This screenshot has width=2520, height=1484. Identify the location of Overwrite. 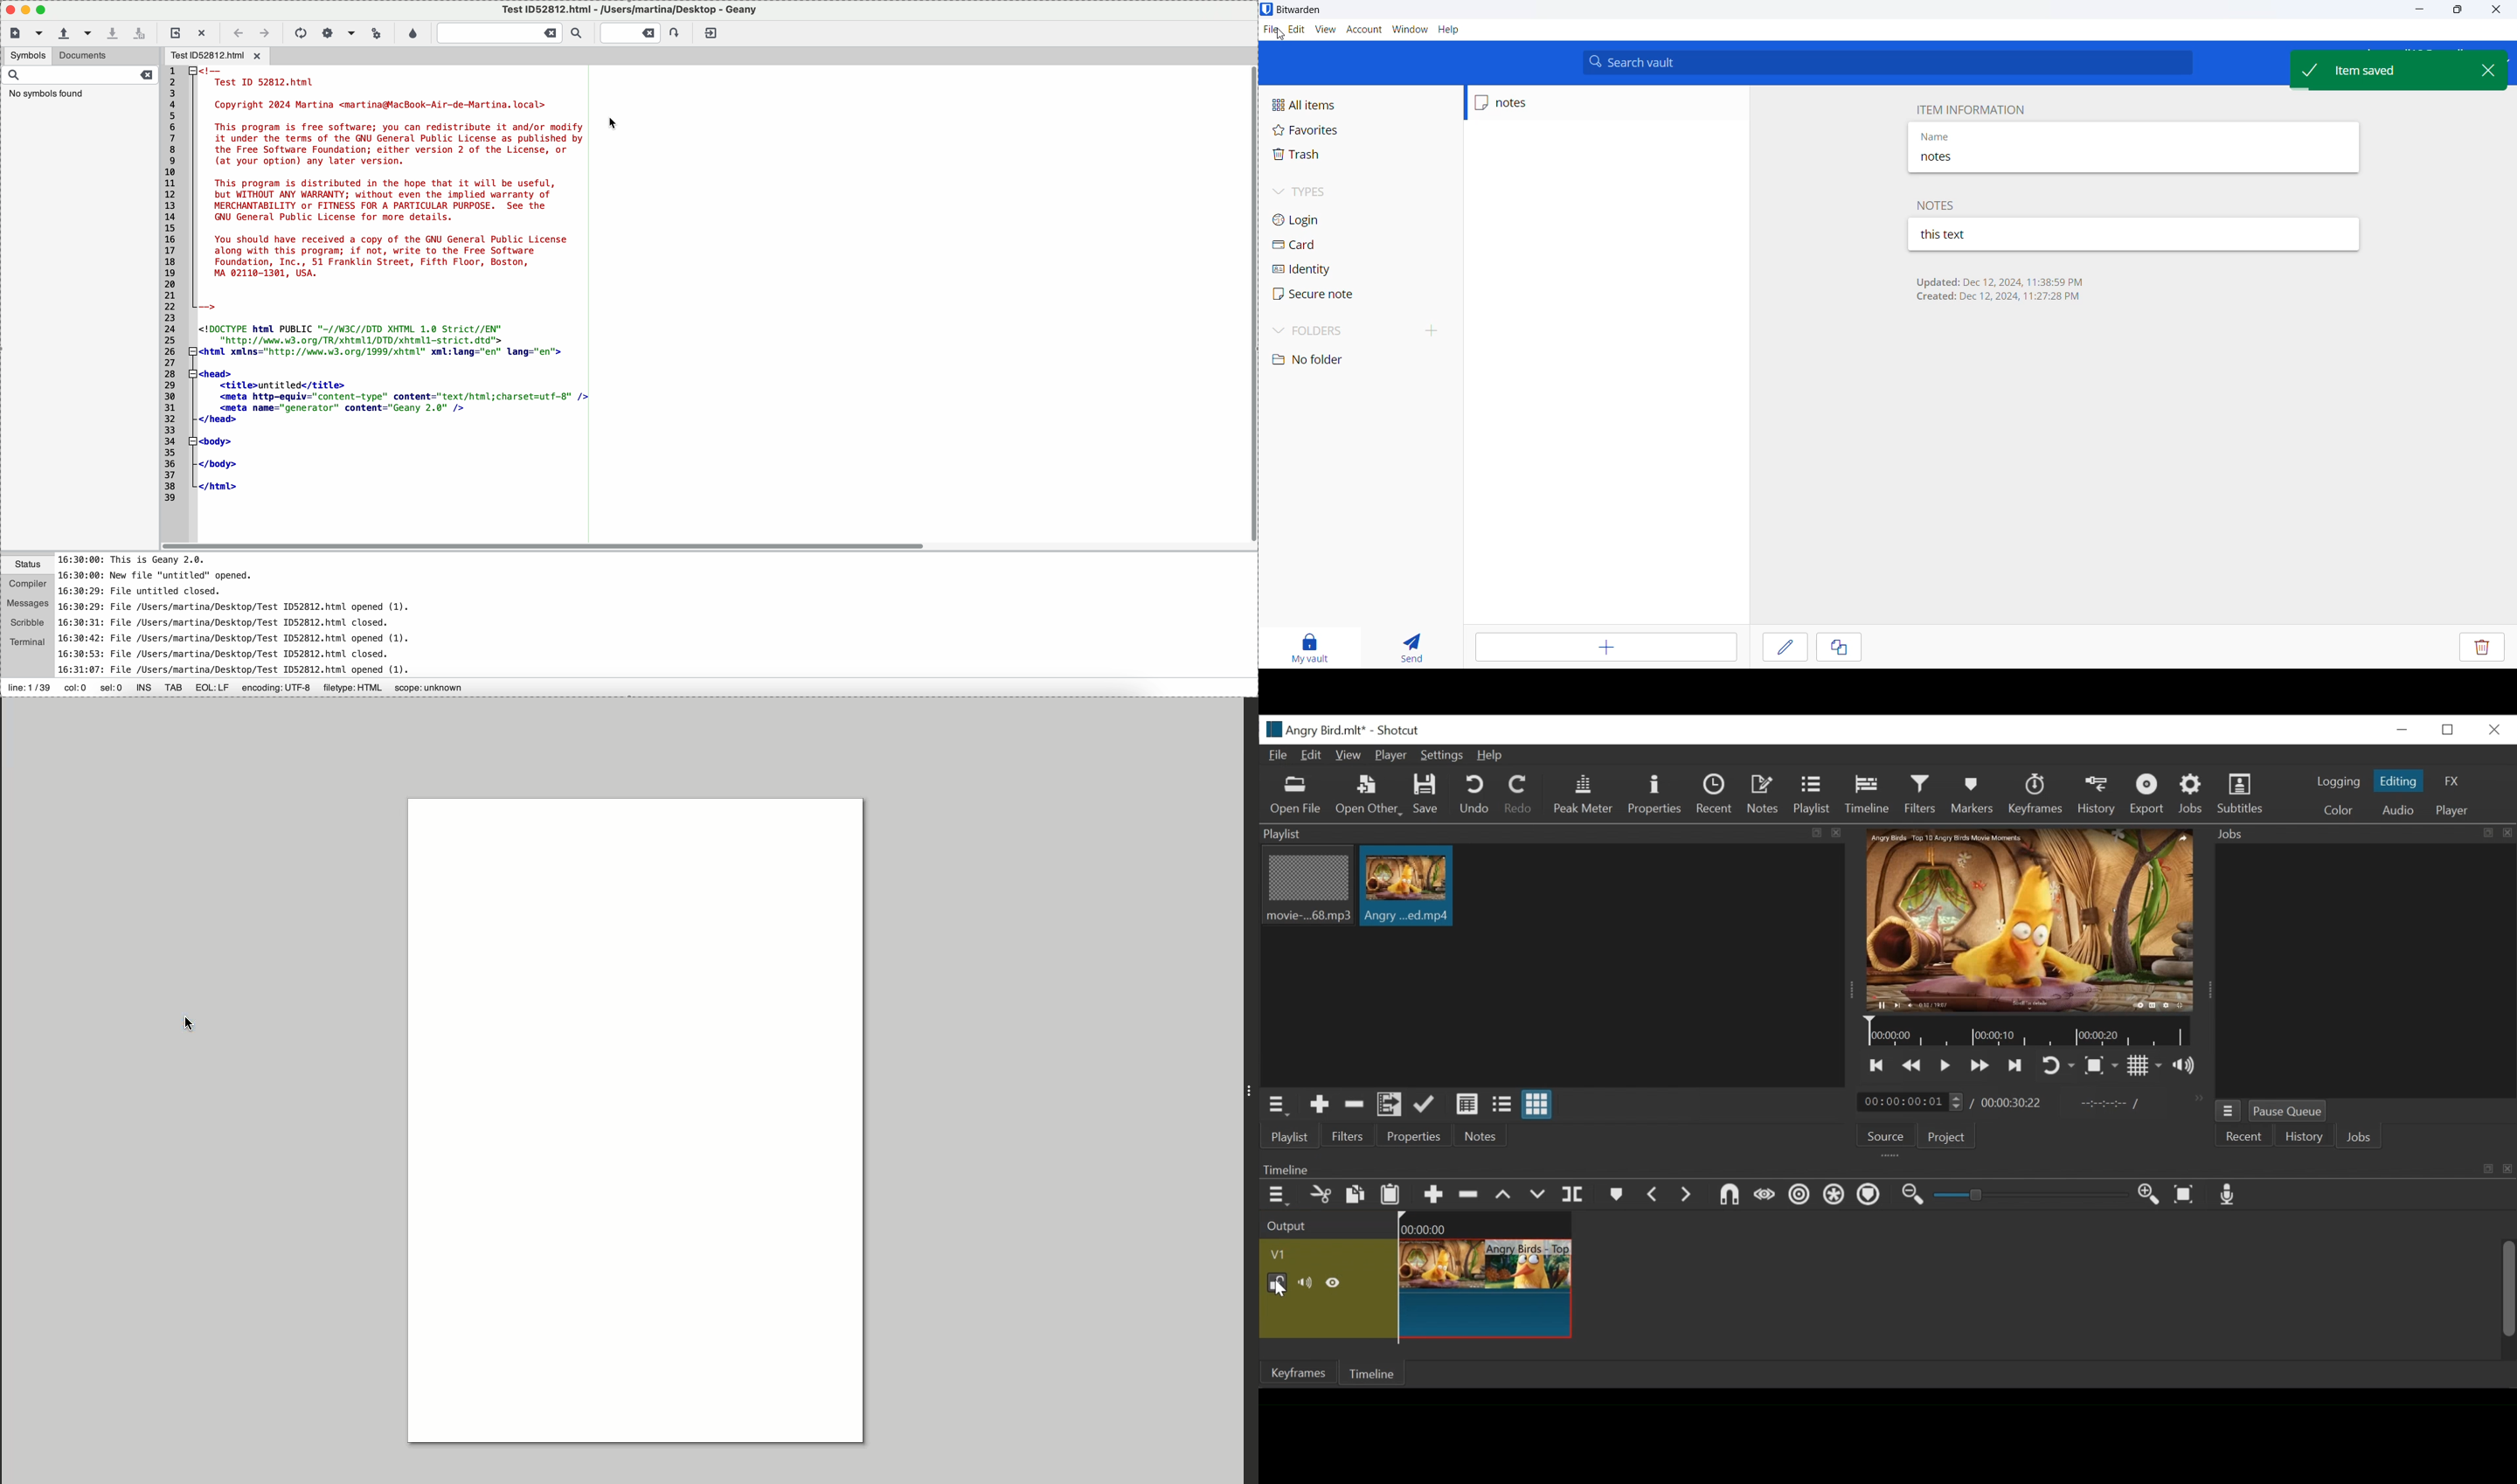
(1538, 1196).